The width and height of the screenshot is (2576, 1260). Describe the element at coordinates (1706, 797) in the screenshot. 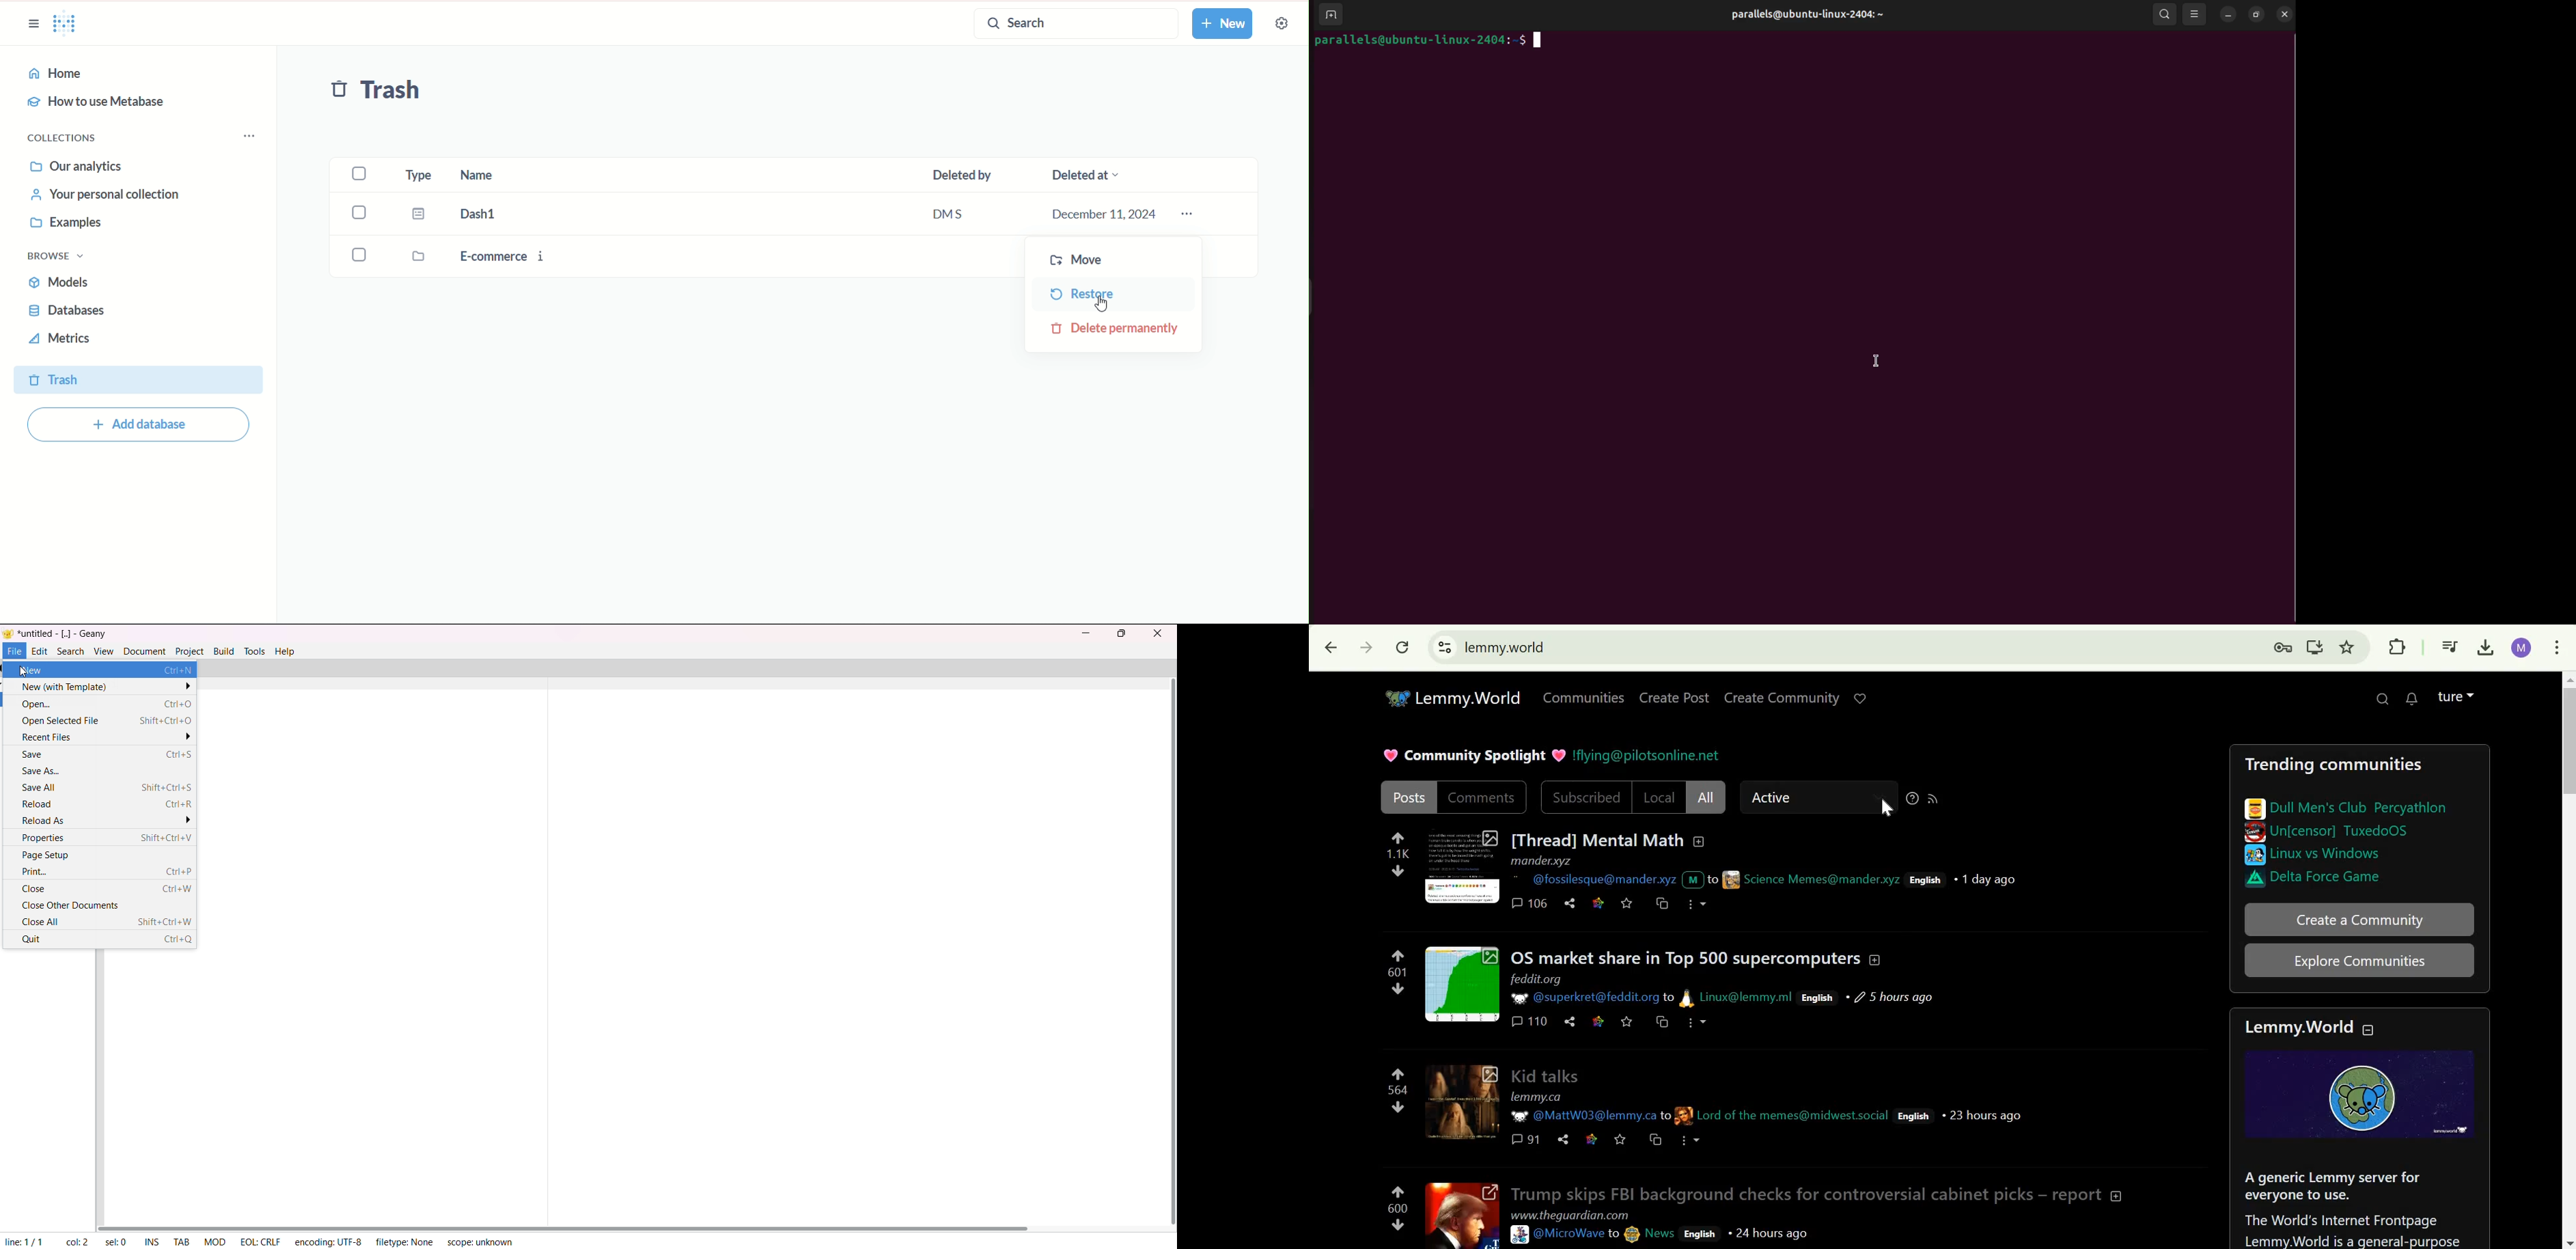

I see `All` at that location.